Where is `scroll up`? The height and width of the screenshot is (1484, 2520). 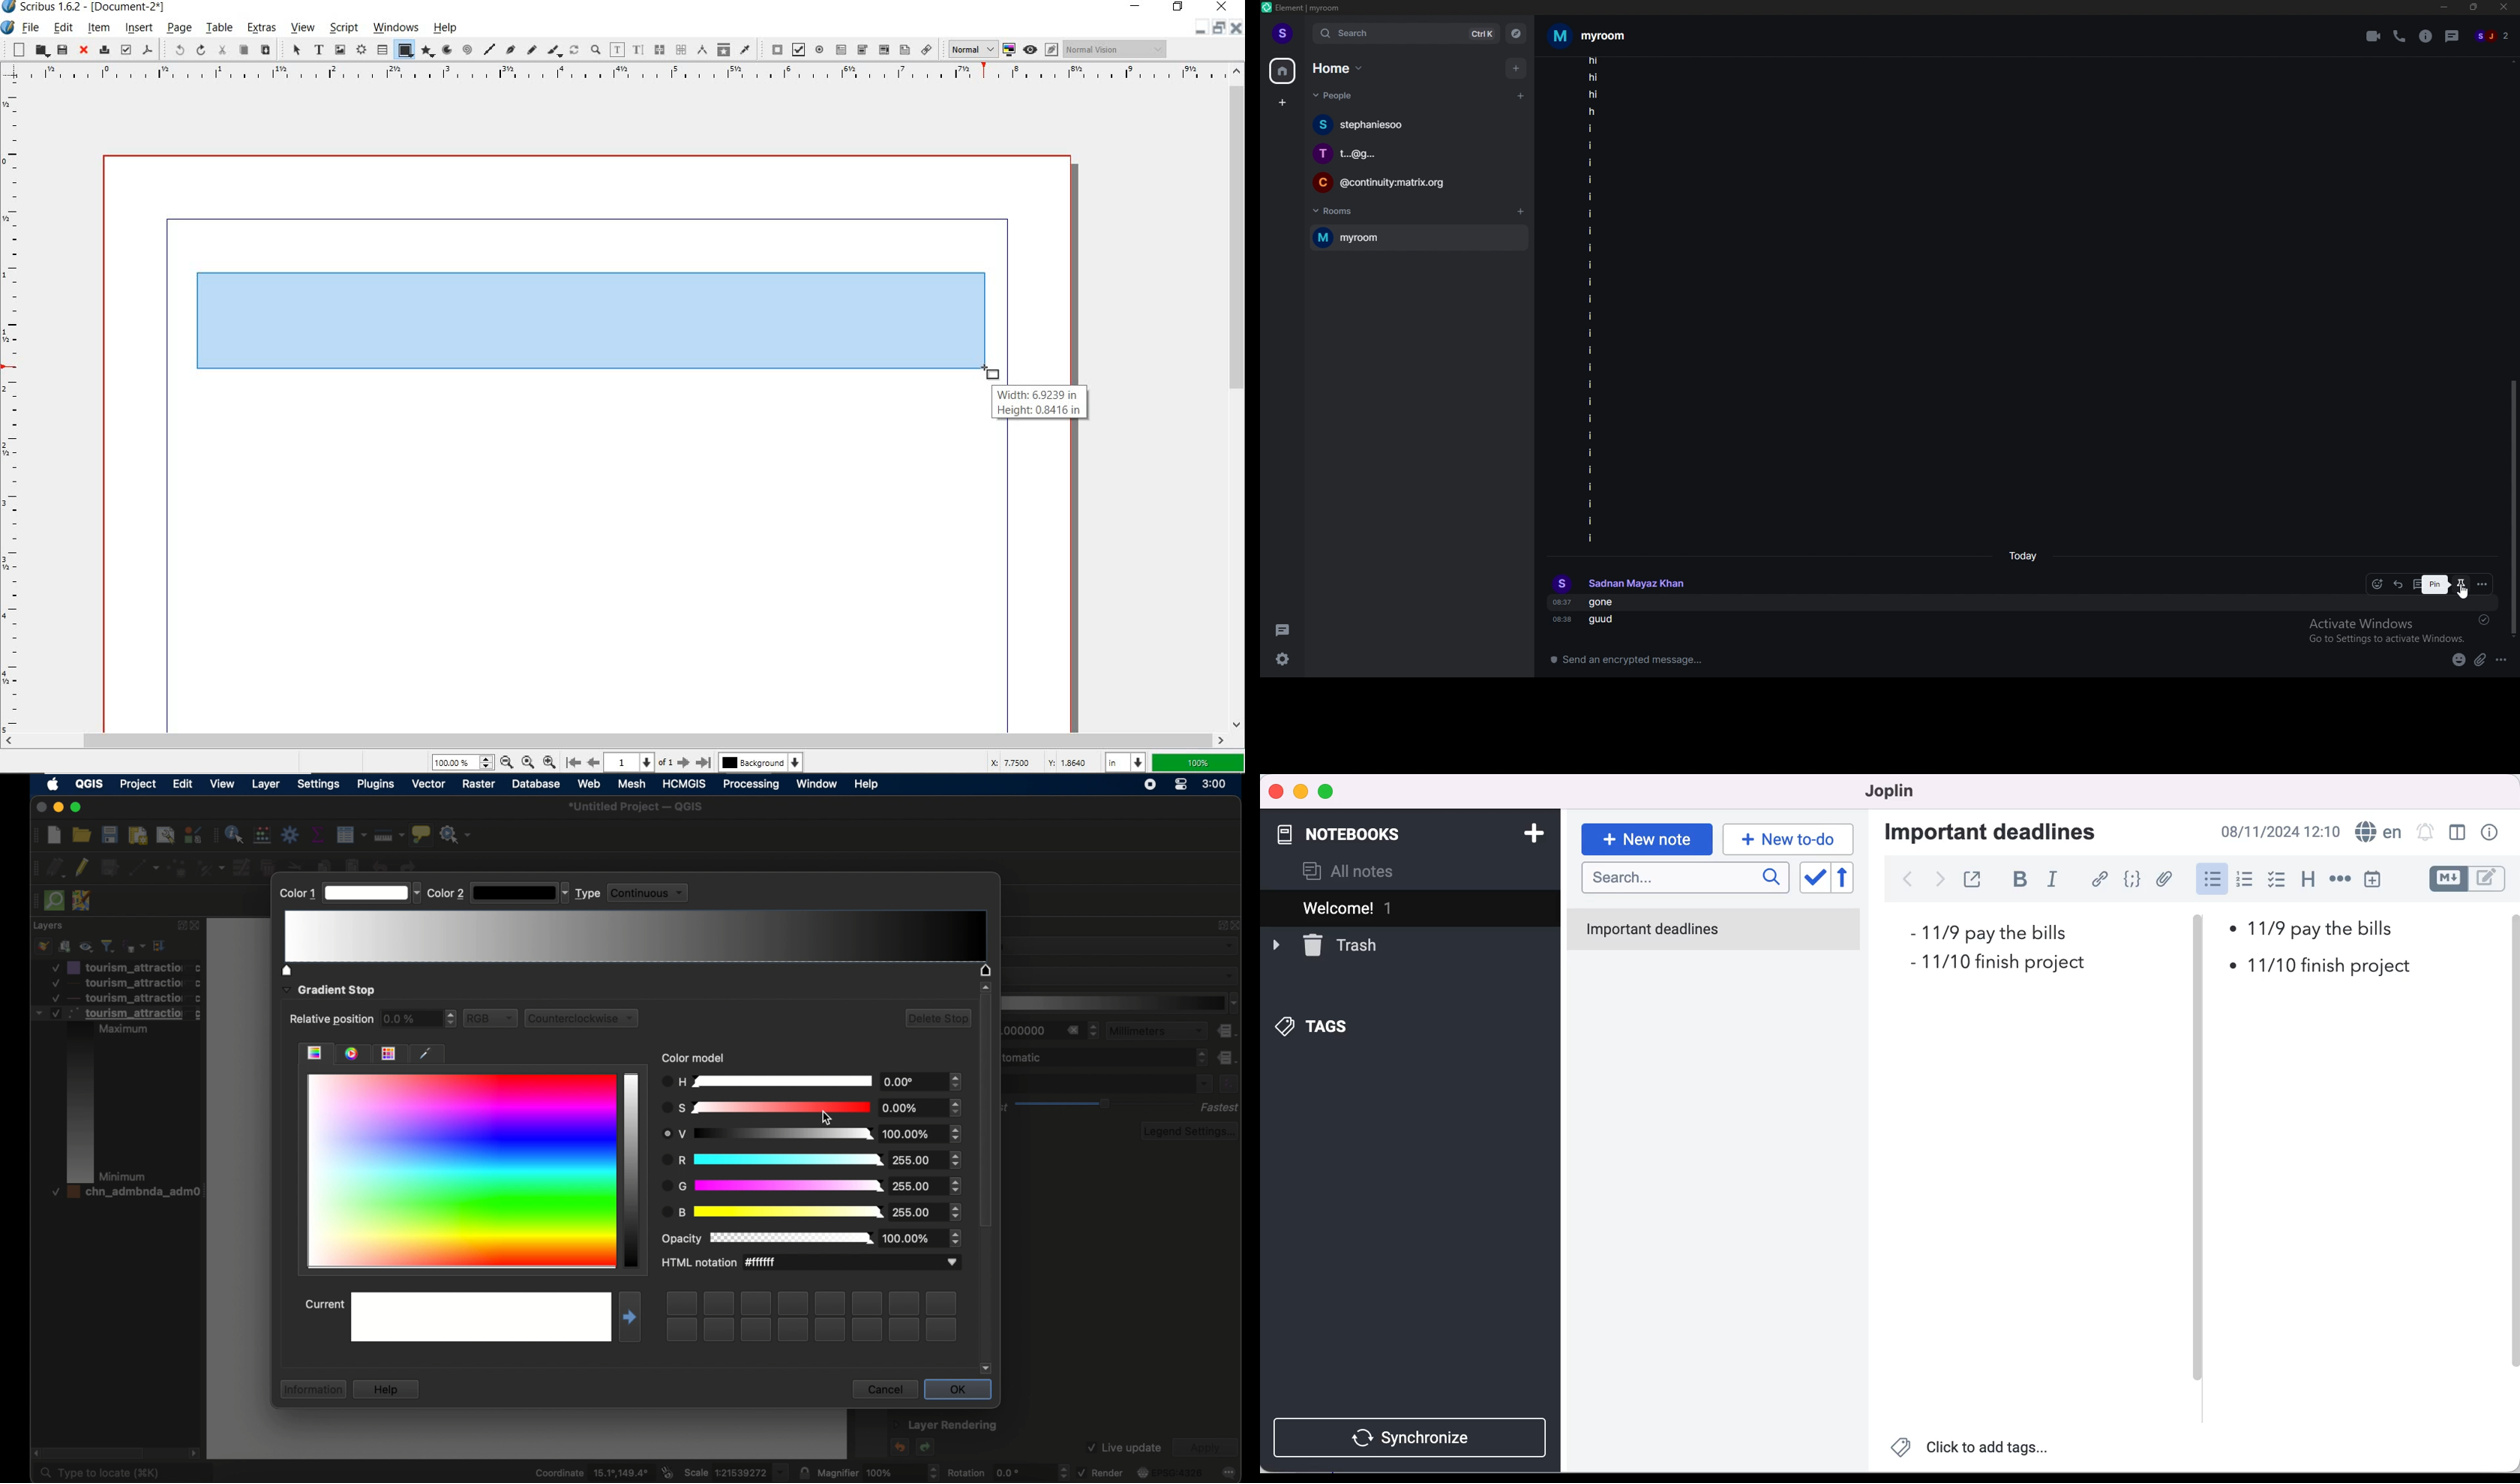 scroll up is located at coordinates (984, 987).